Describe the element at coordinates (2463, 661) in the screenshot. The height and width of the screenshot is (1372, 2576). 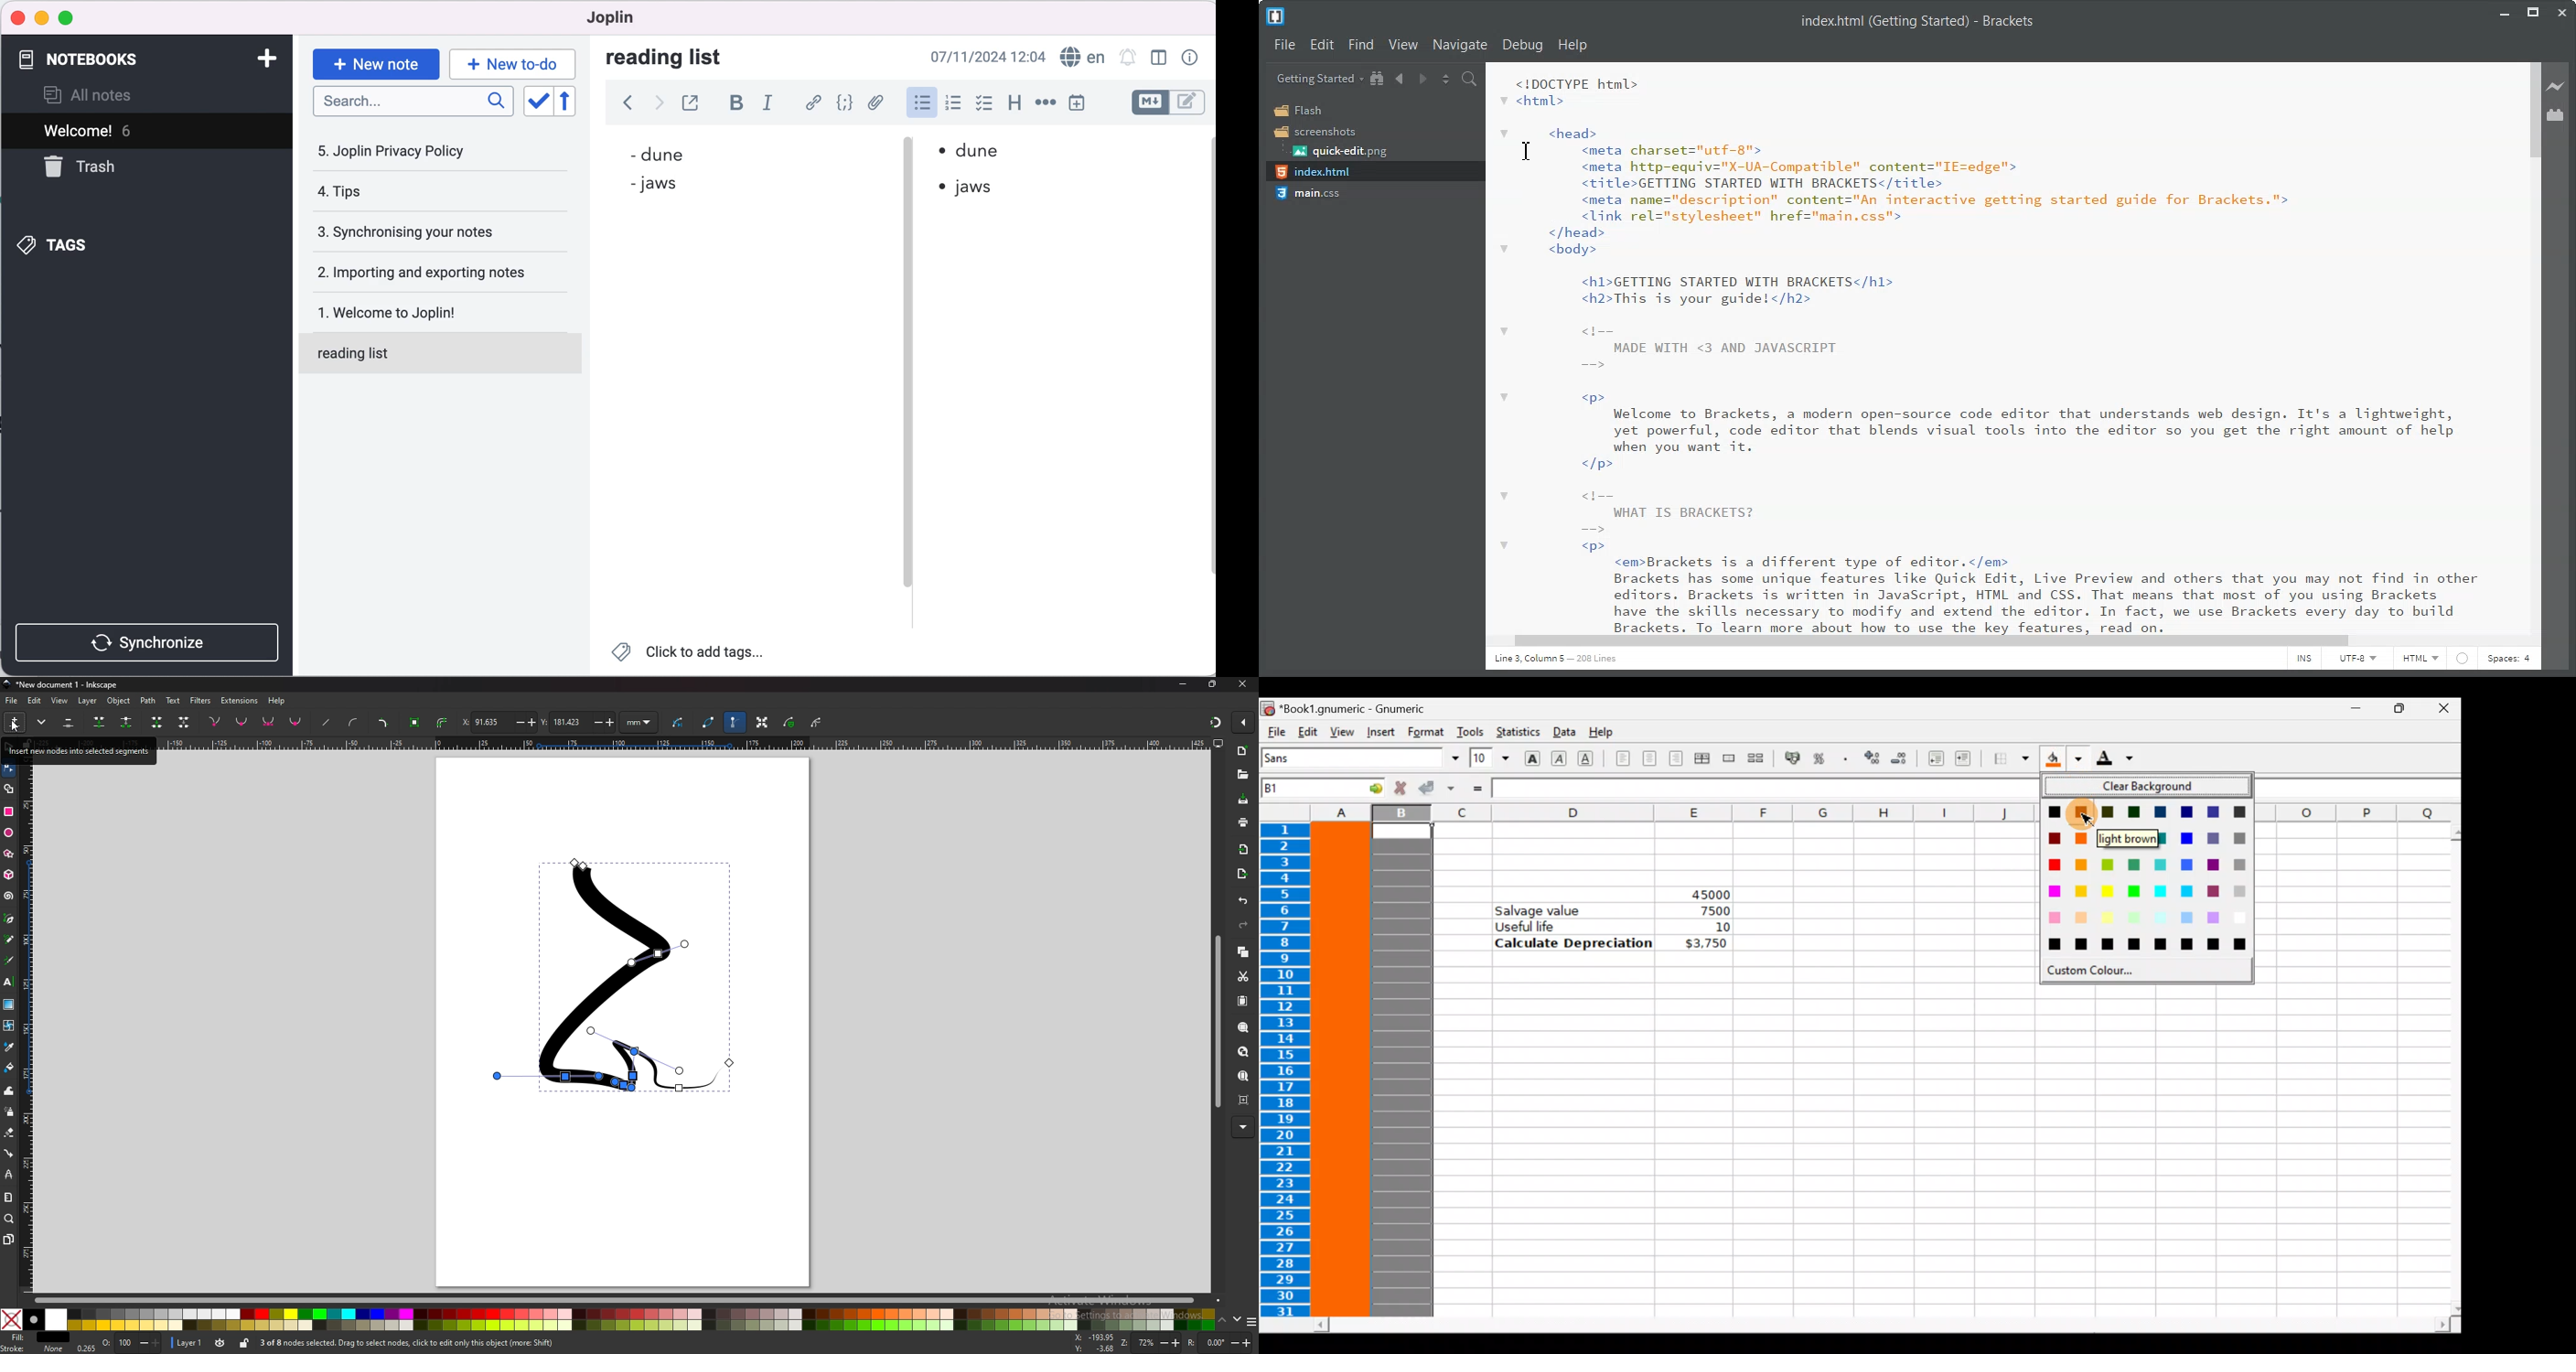
I see `web` at that location.